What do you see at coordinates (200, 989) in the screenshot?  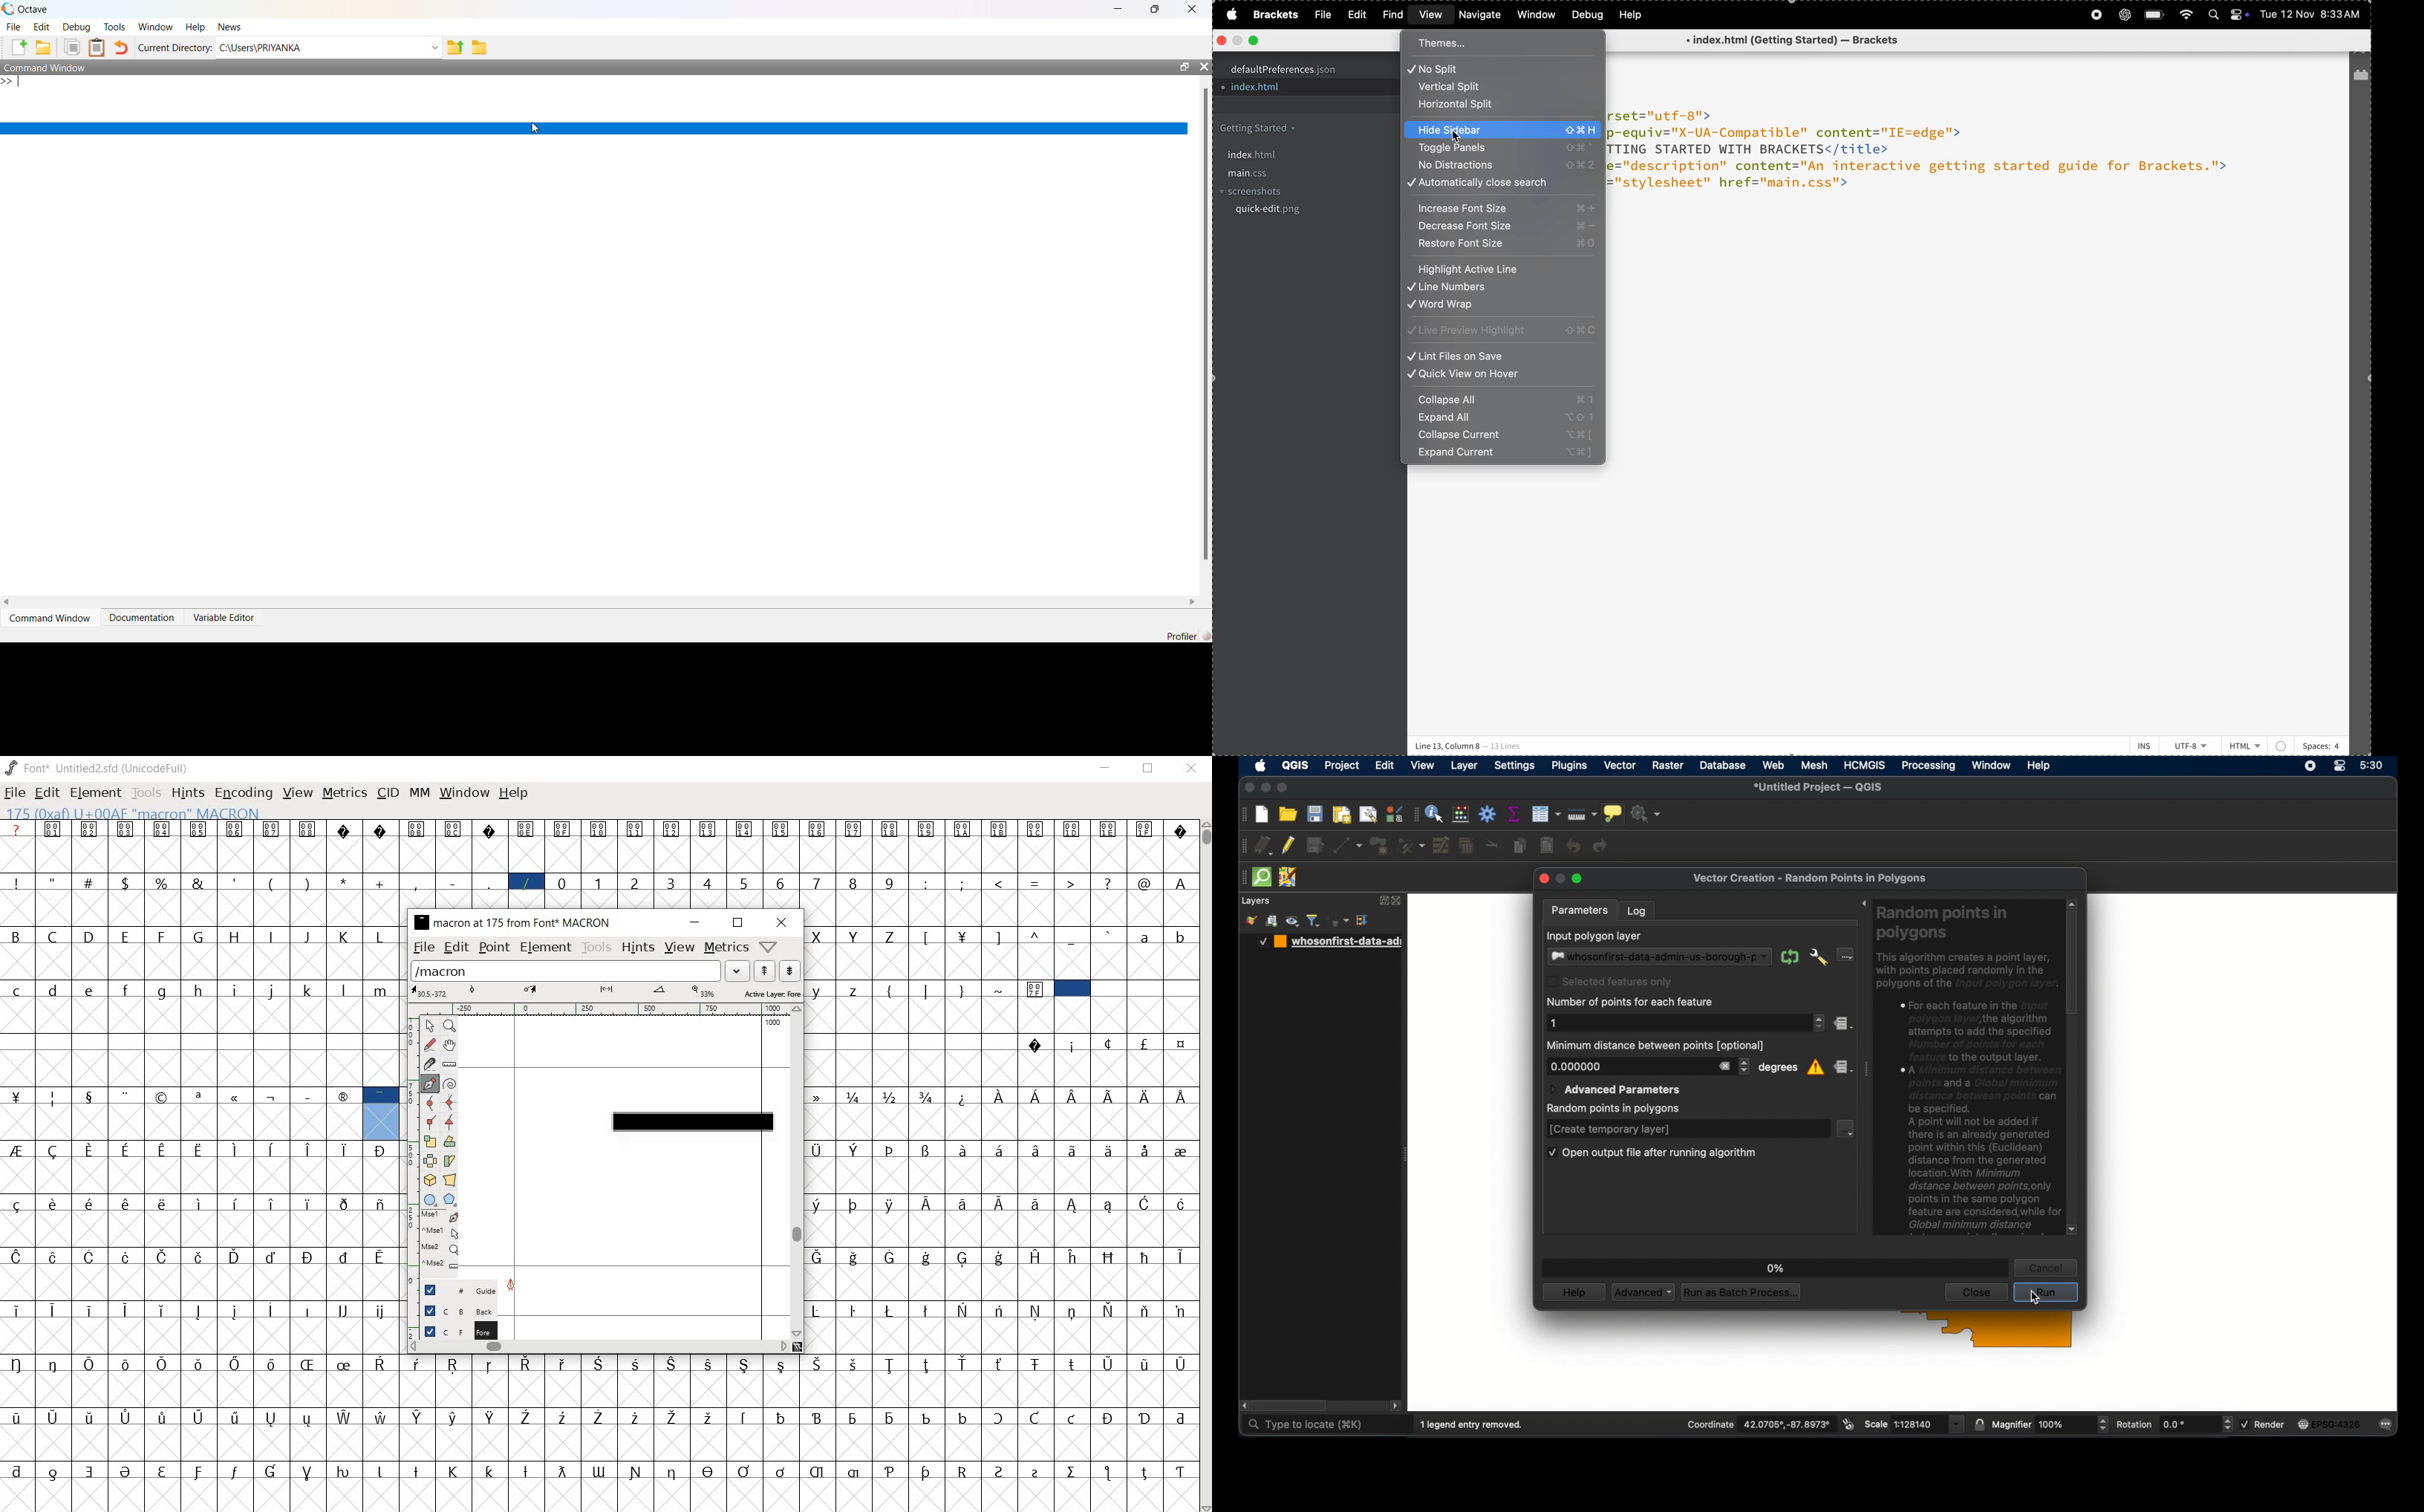 I see `h` at bounding box center [200, 989].